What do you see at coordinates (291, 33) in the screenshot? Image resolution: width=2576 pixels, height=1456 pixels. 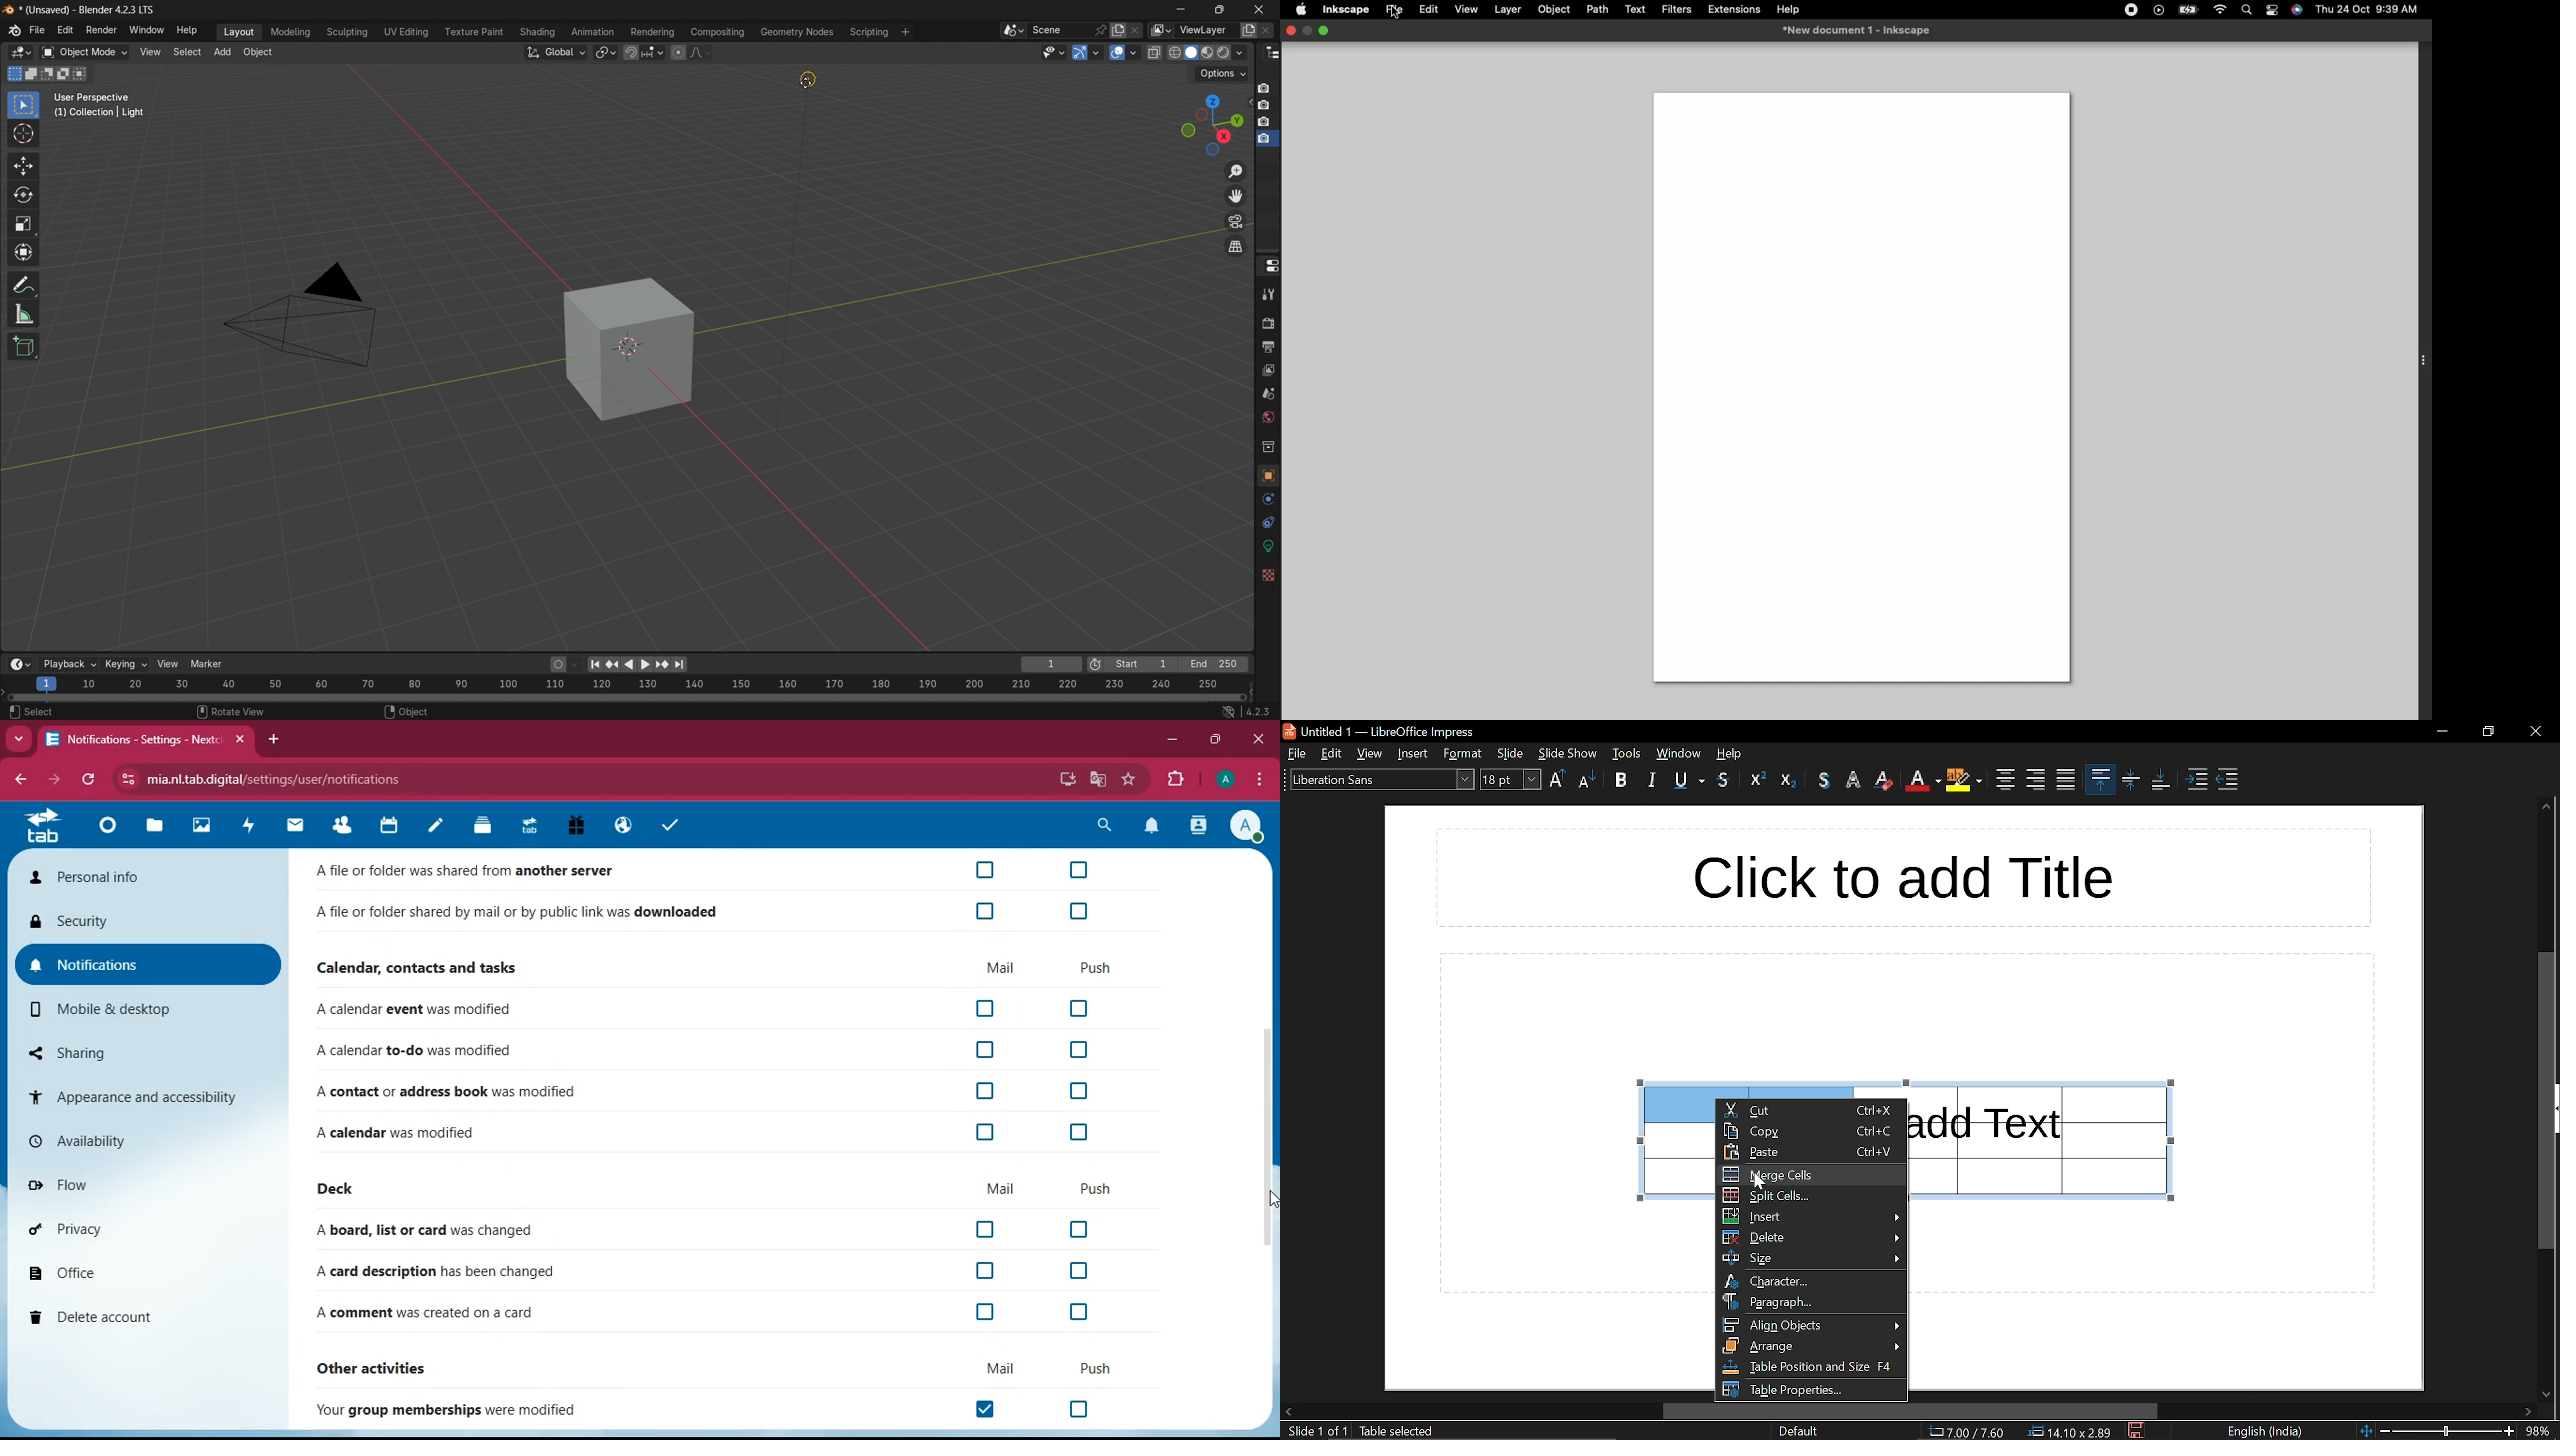 I see `modeling menu` at bounding box center [291, 33].